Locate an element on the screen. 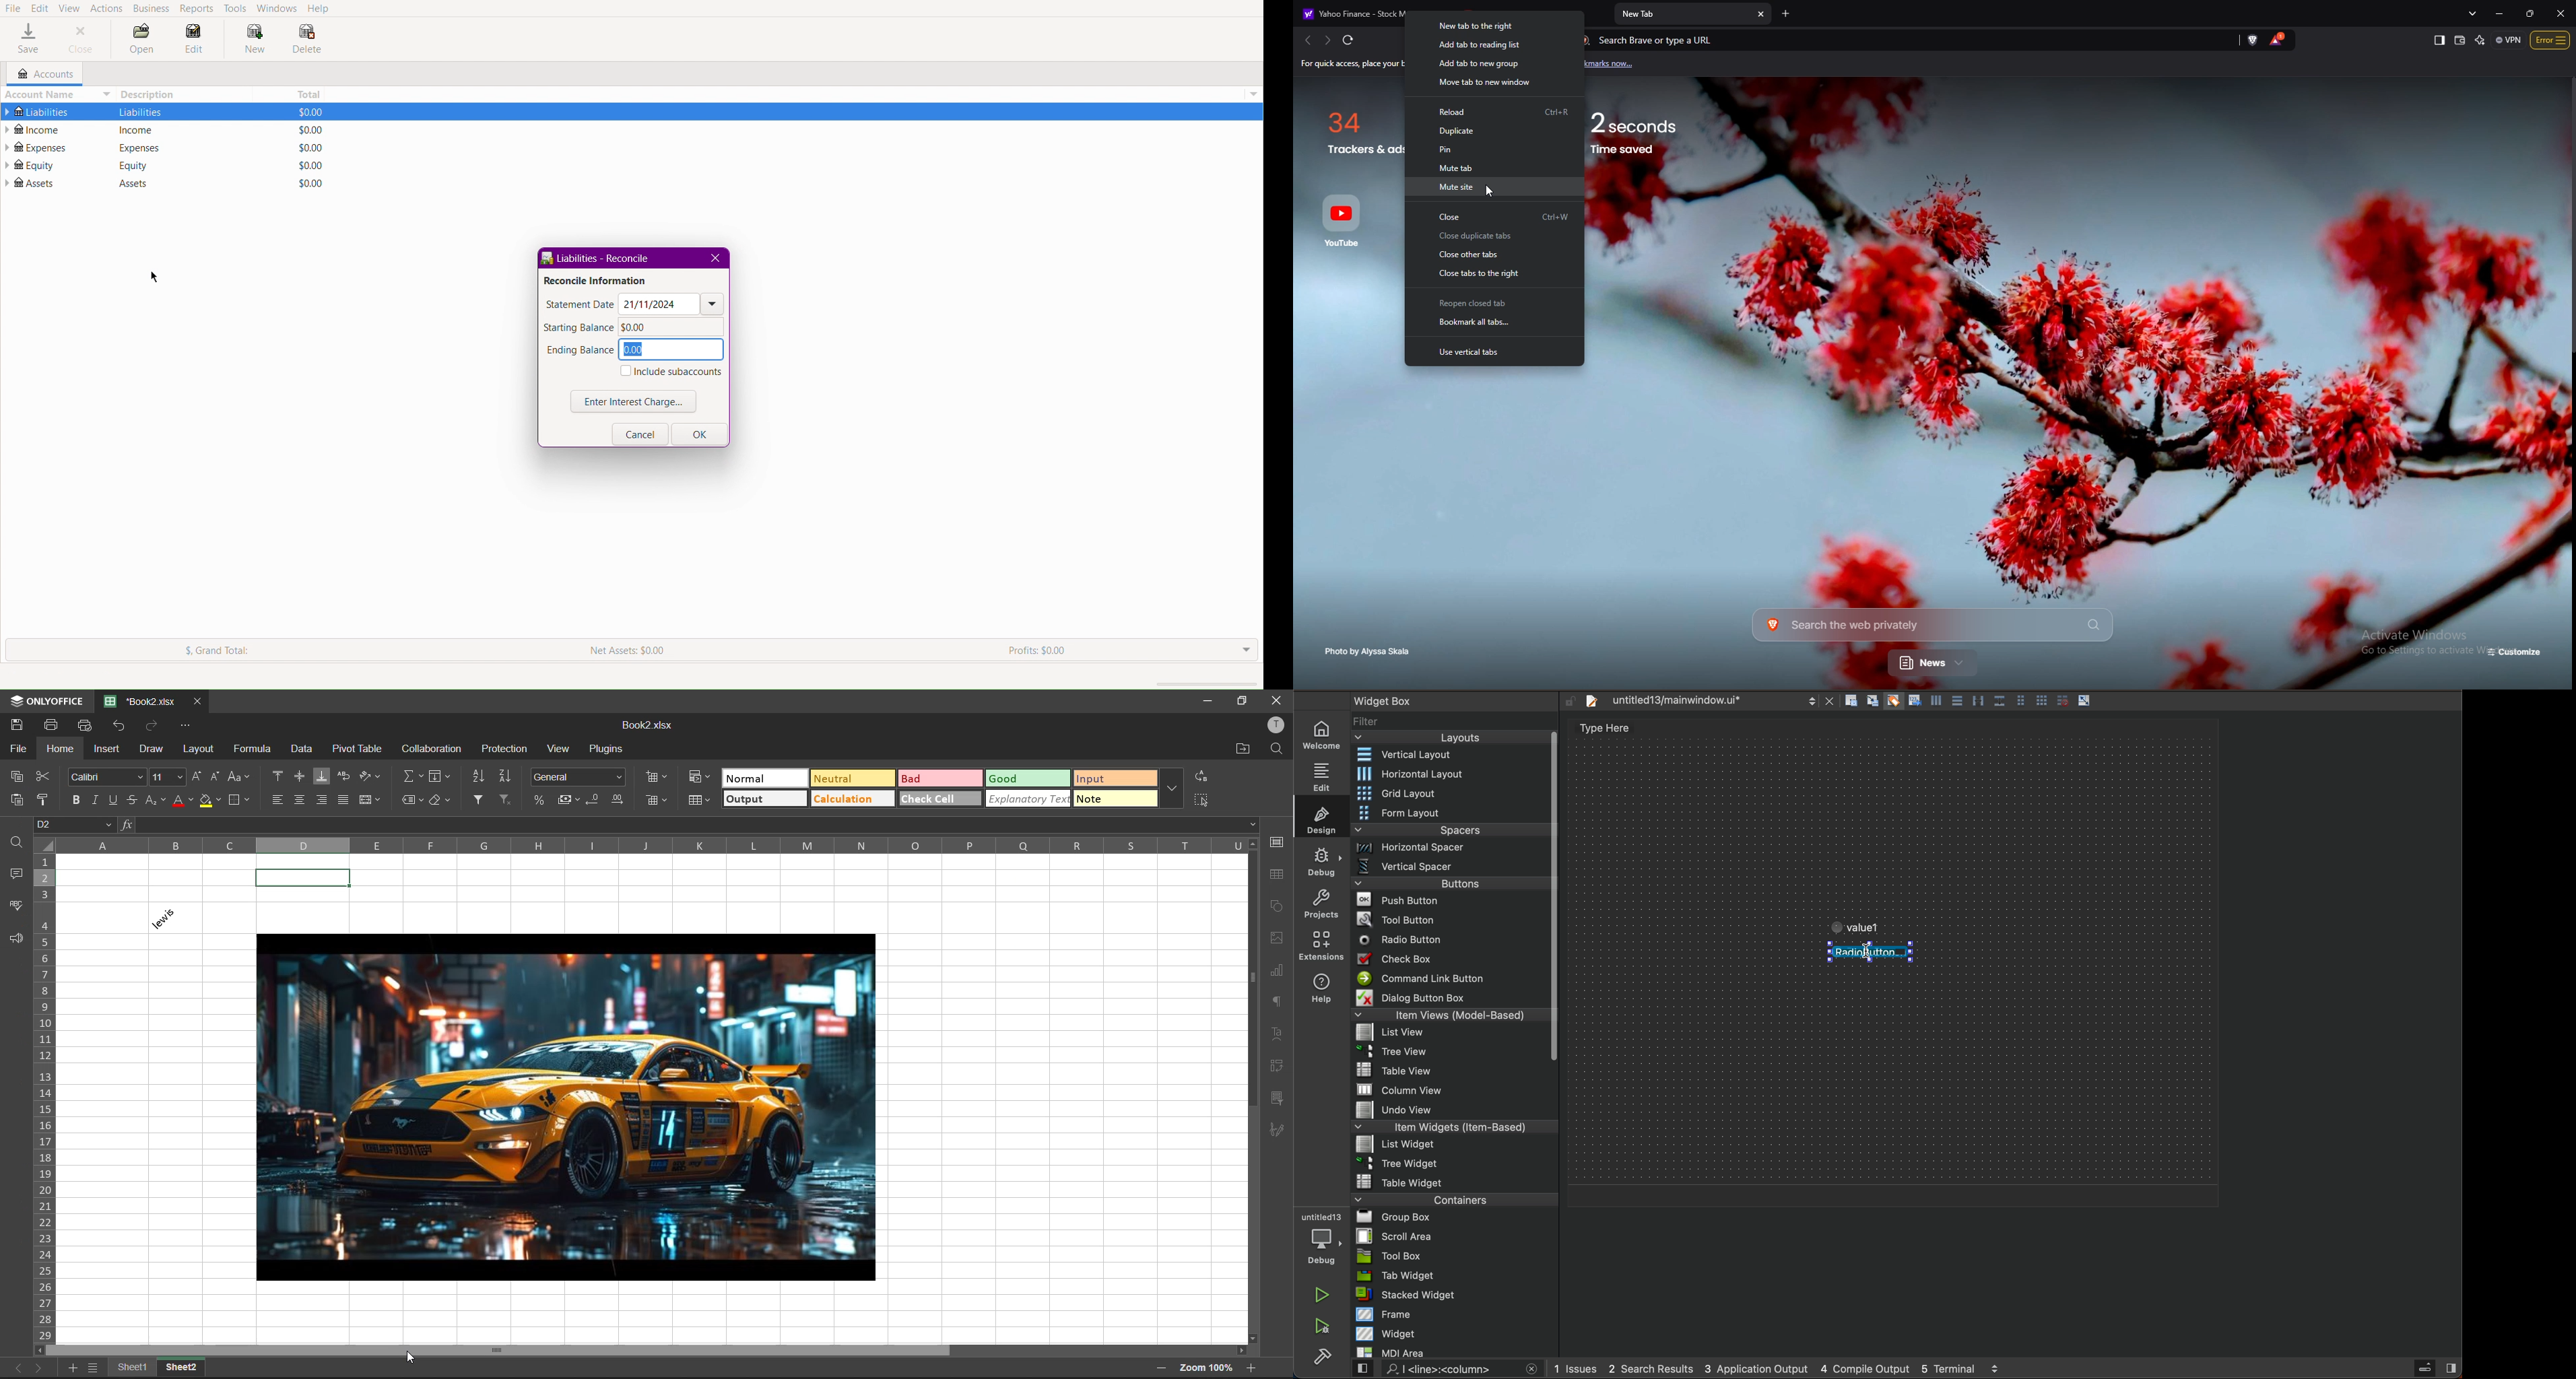 The width and height of the screenshot is (2576, 1400). sort descending is located at coordinates (504, 778).